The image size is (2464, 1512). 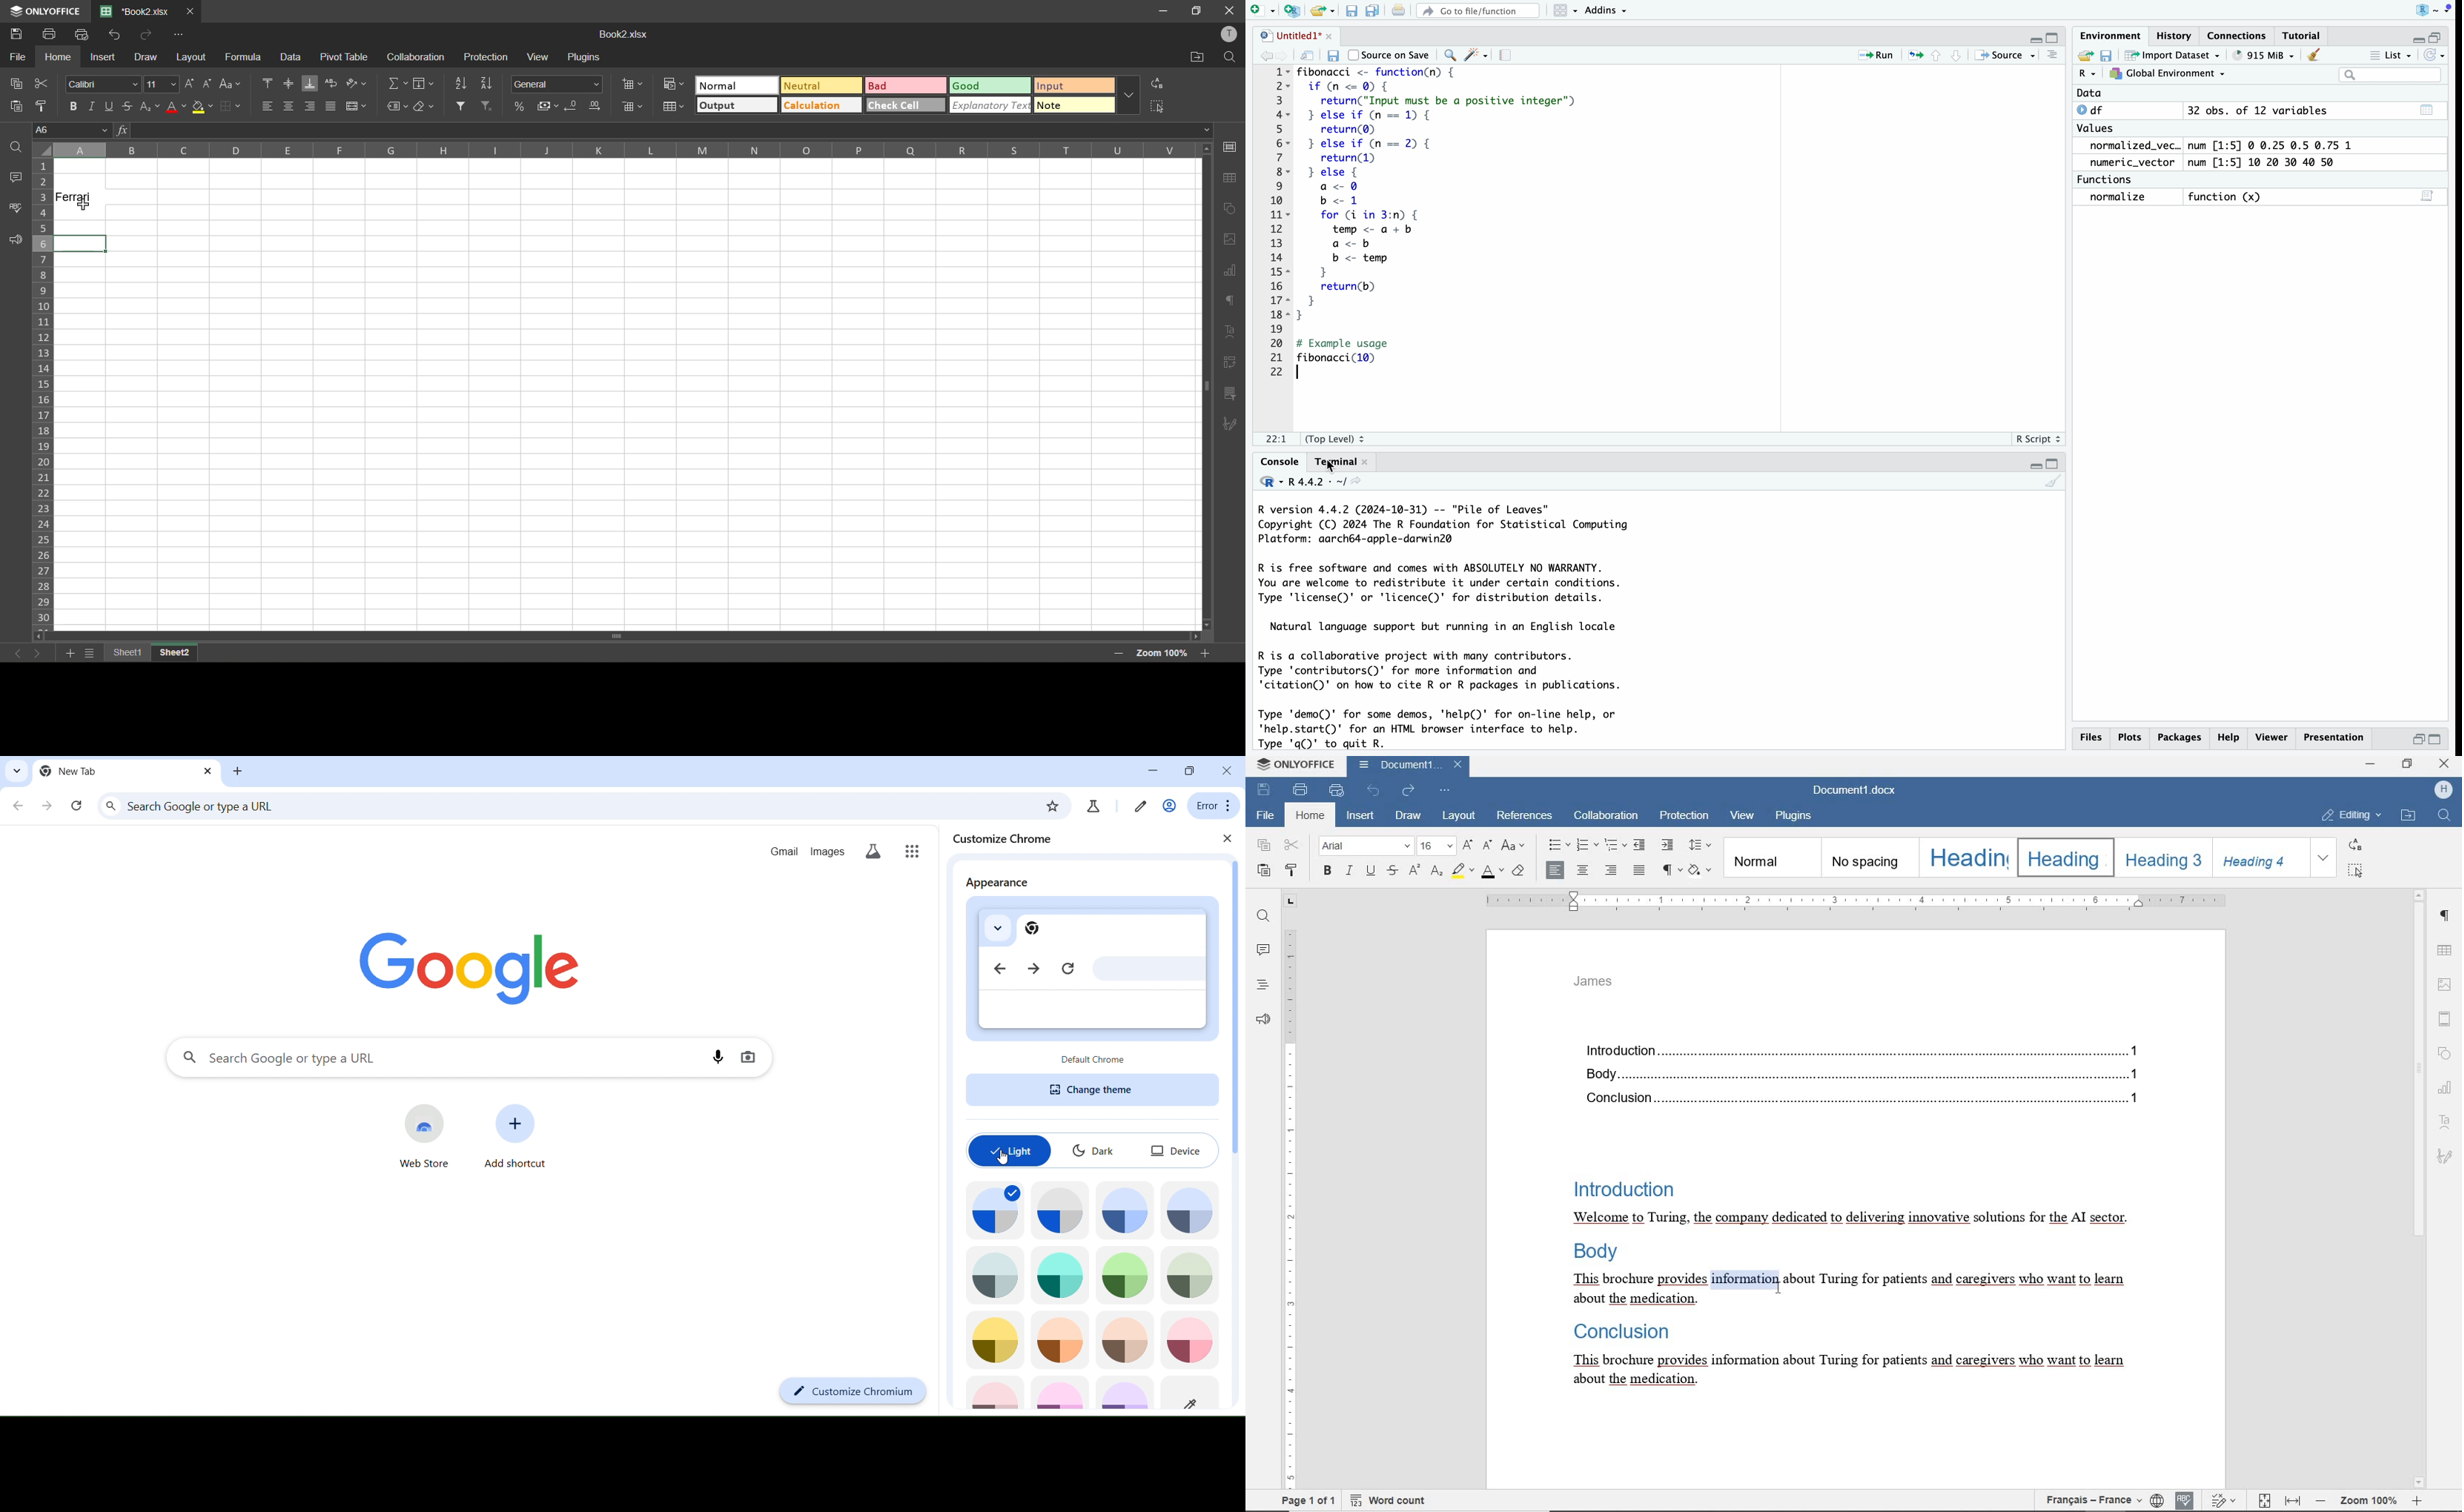 I want to click on gmail, so click(x=786, y=849).